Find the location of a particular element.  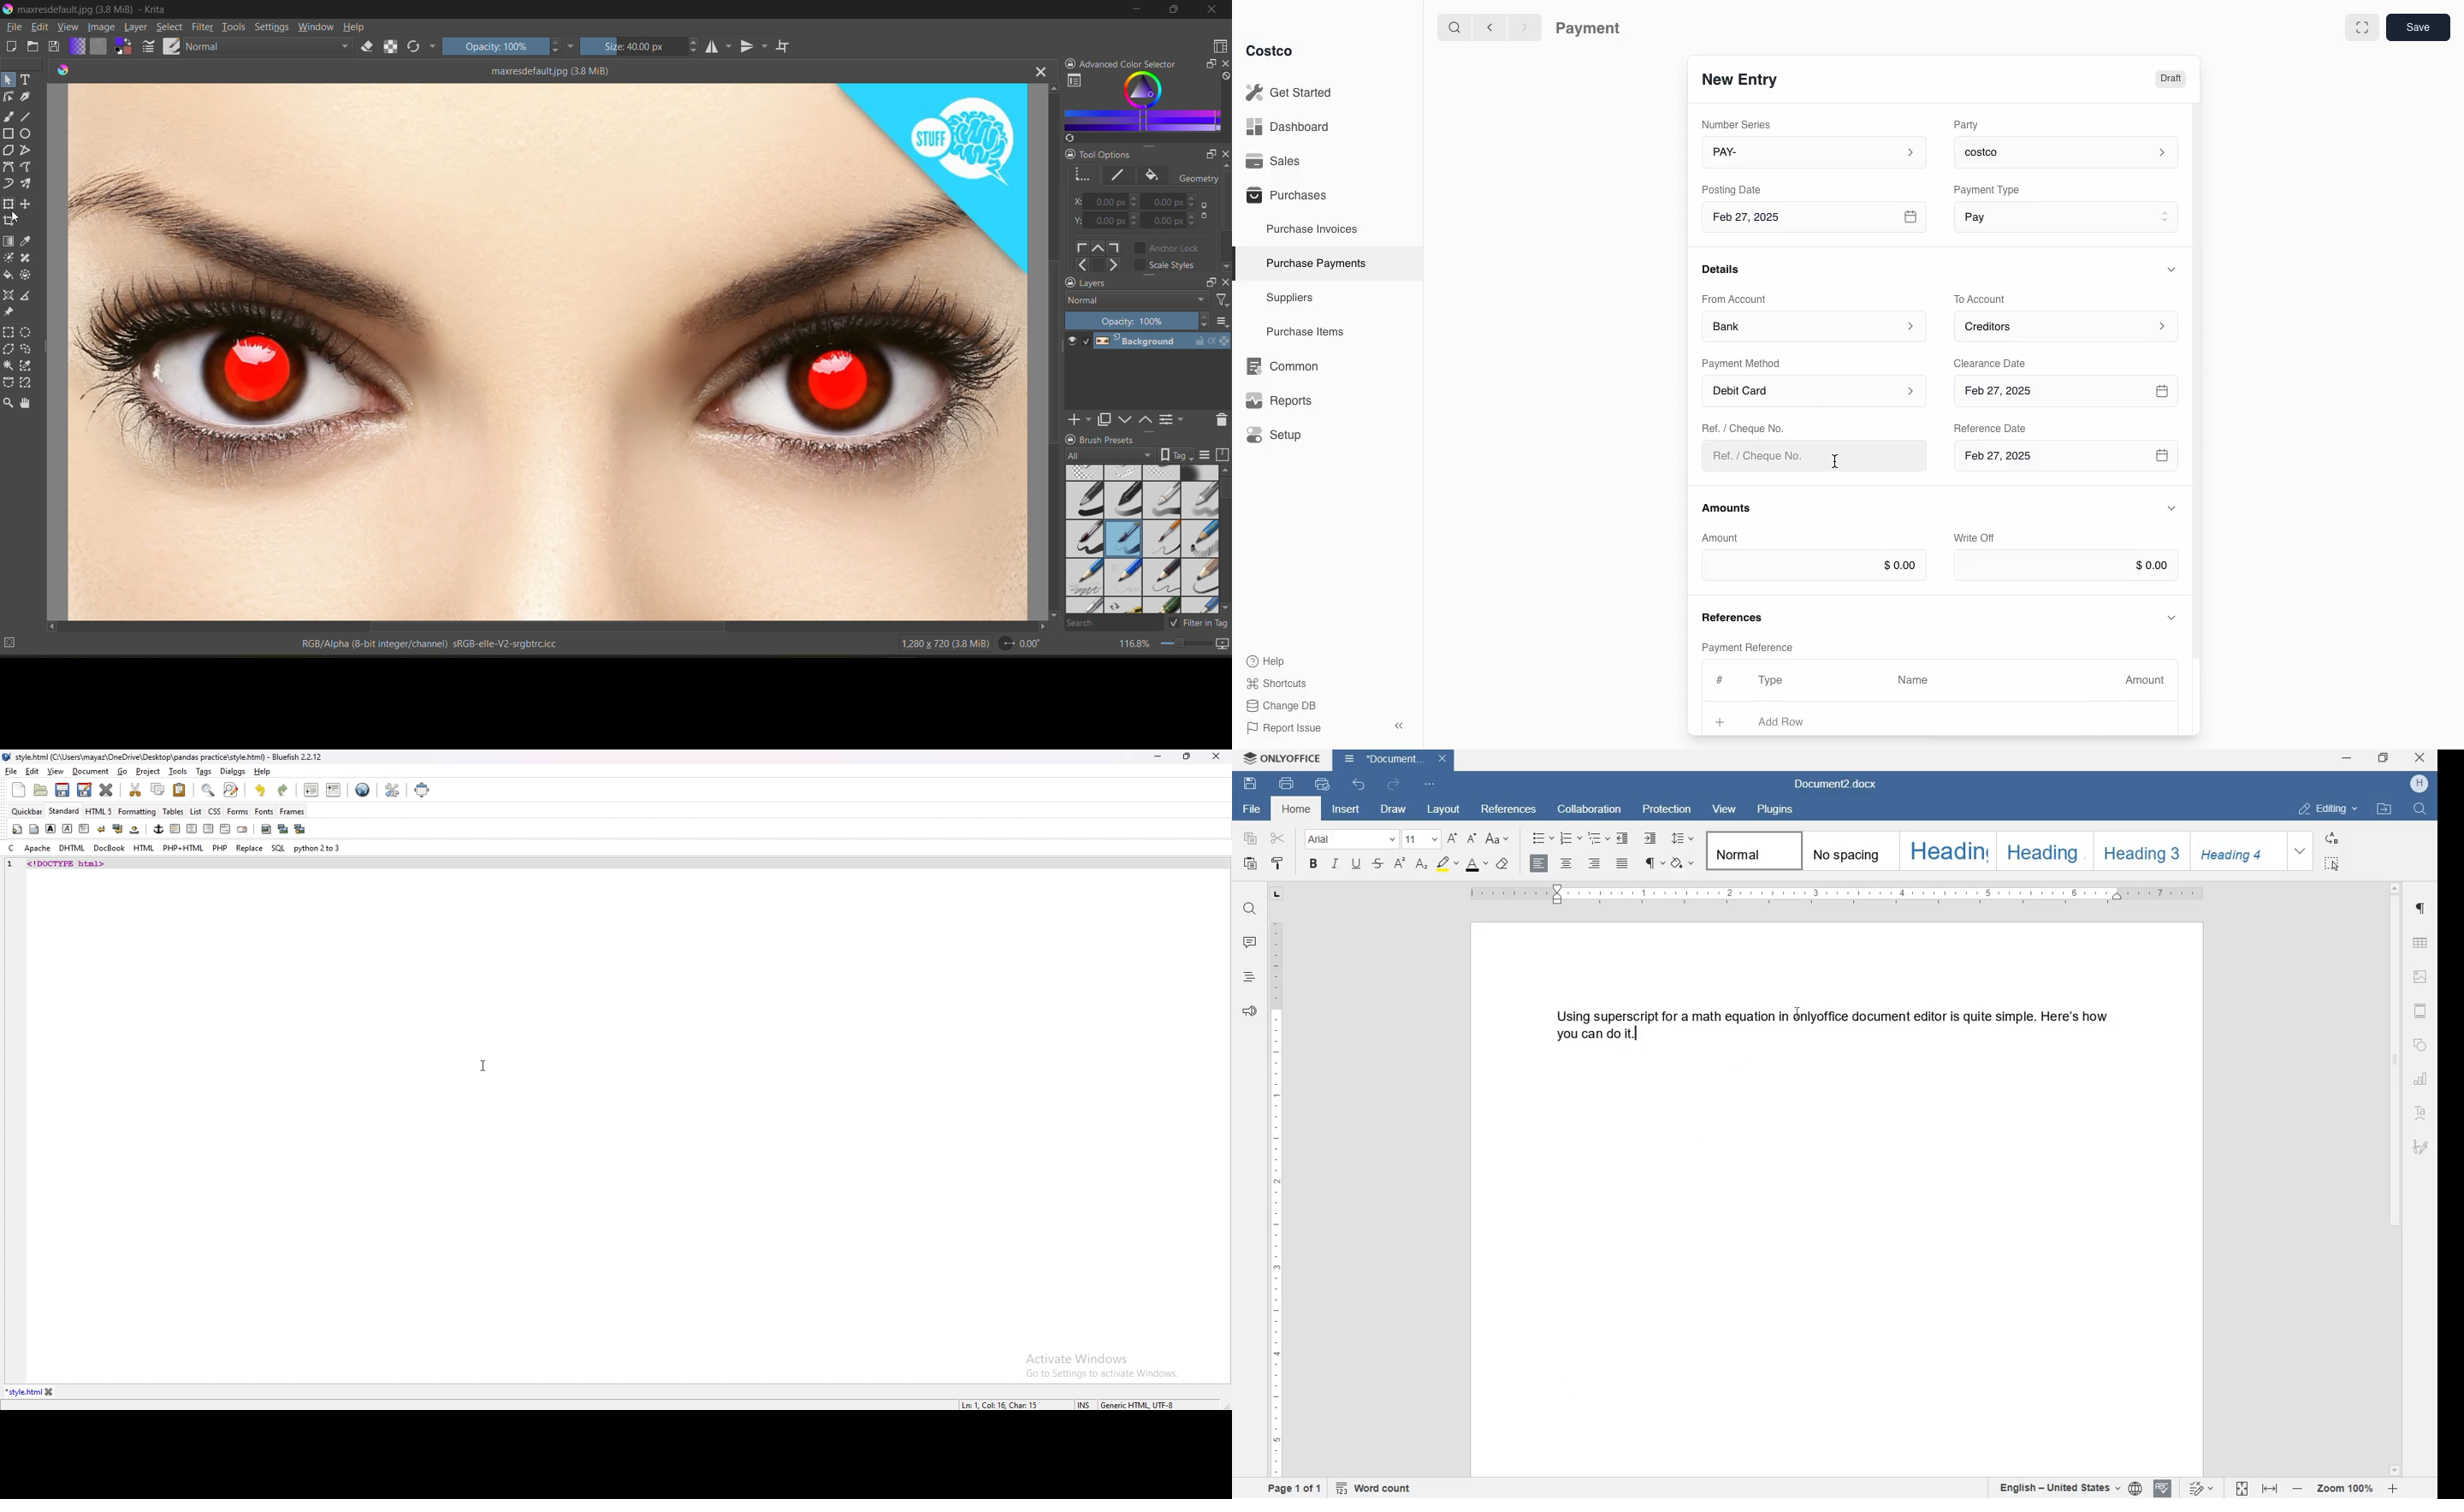

email is located at coordinates (242, 830).